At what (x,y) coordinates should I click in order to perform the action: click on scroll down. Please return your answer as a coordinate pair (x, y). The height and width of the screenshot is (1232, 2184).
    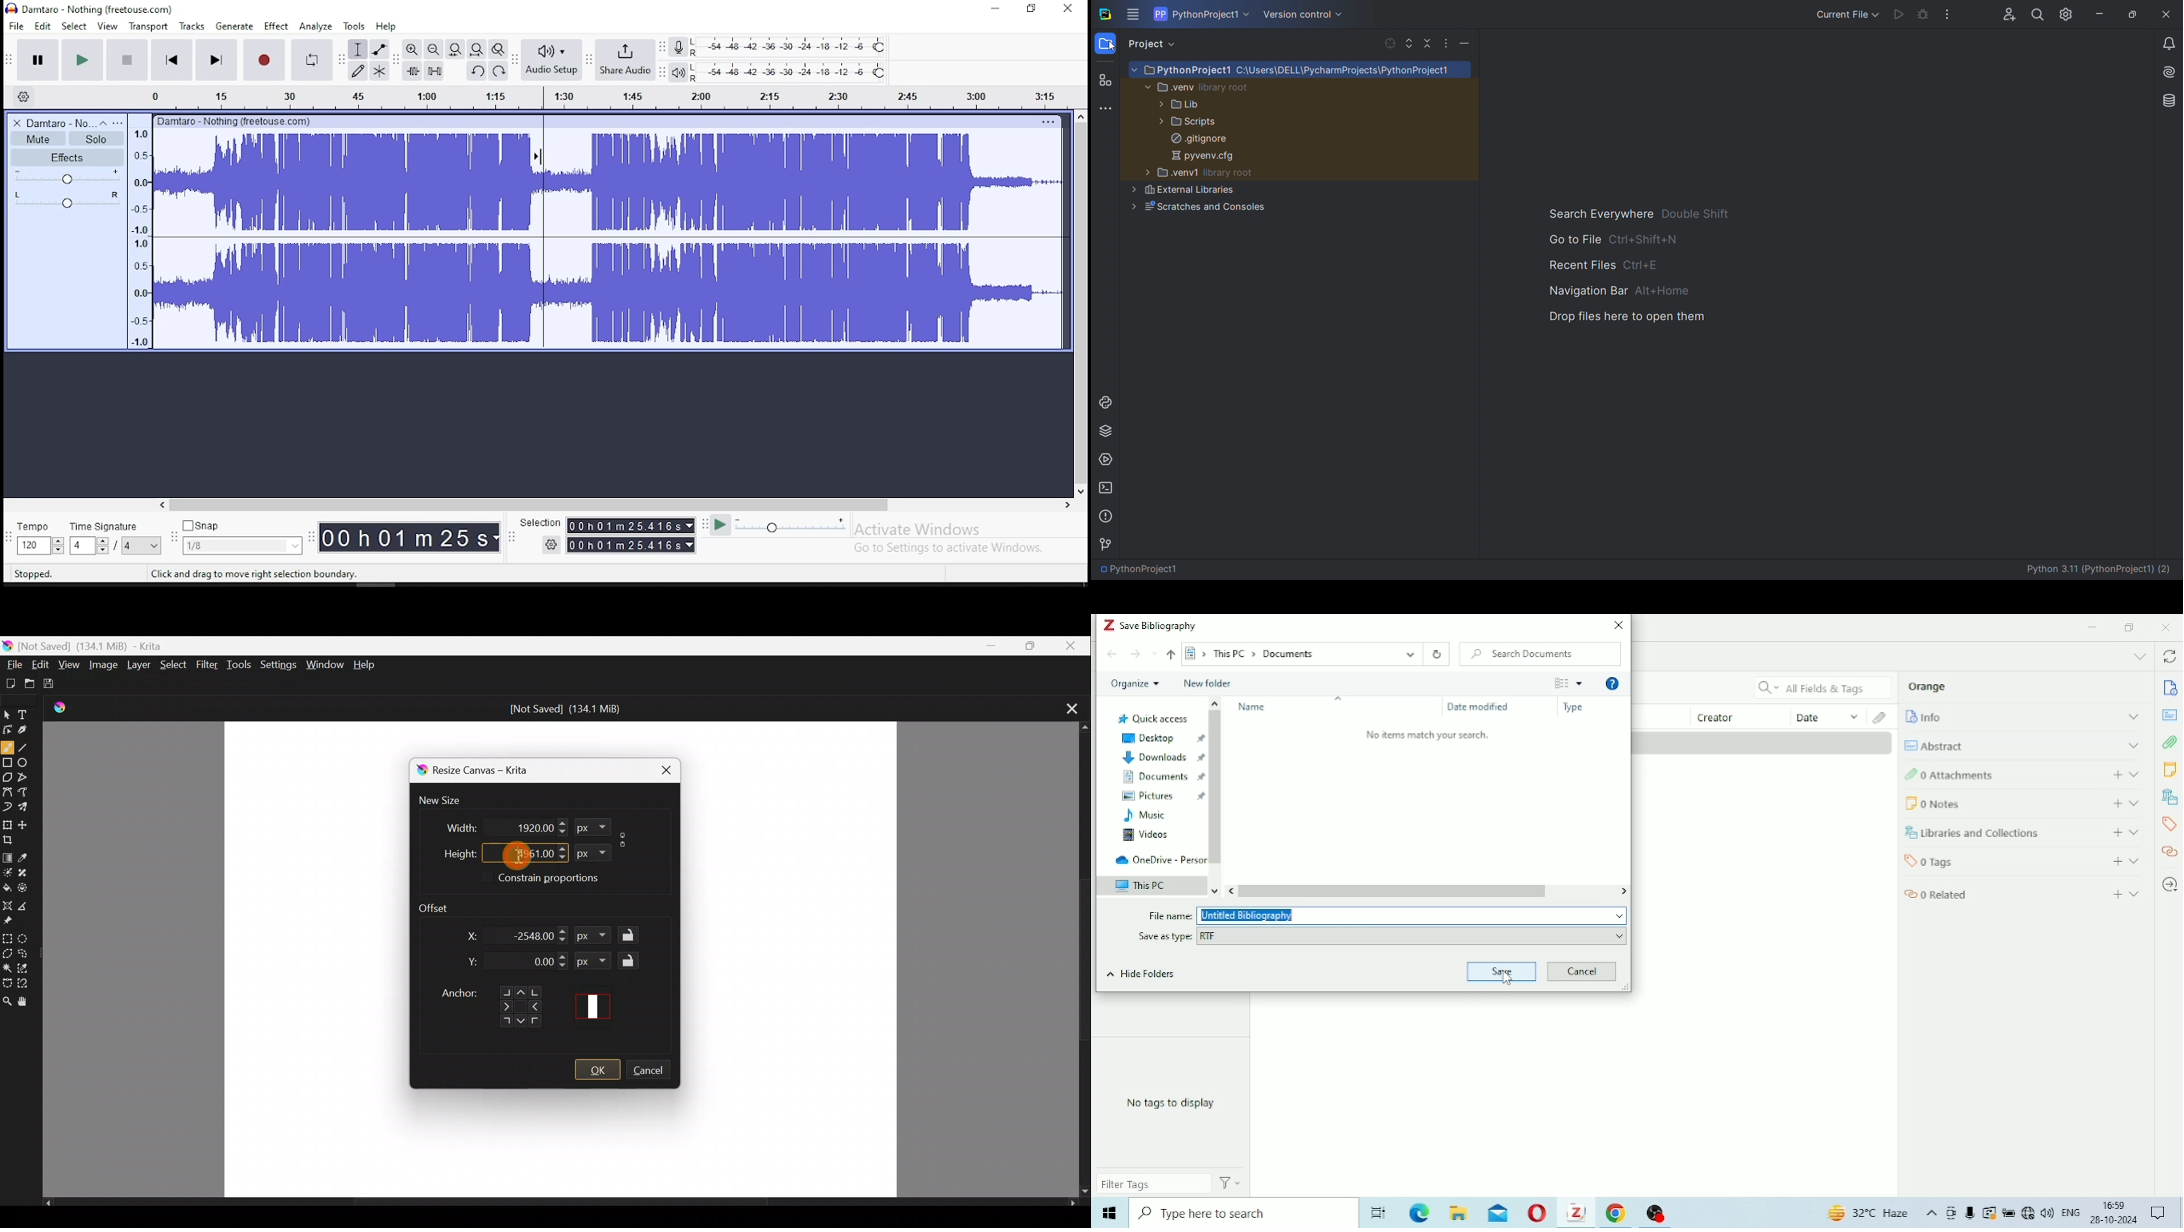
    Looking at the image, I should click on (1080, 489).